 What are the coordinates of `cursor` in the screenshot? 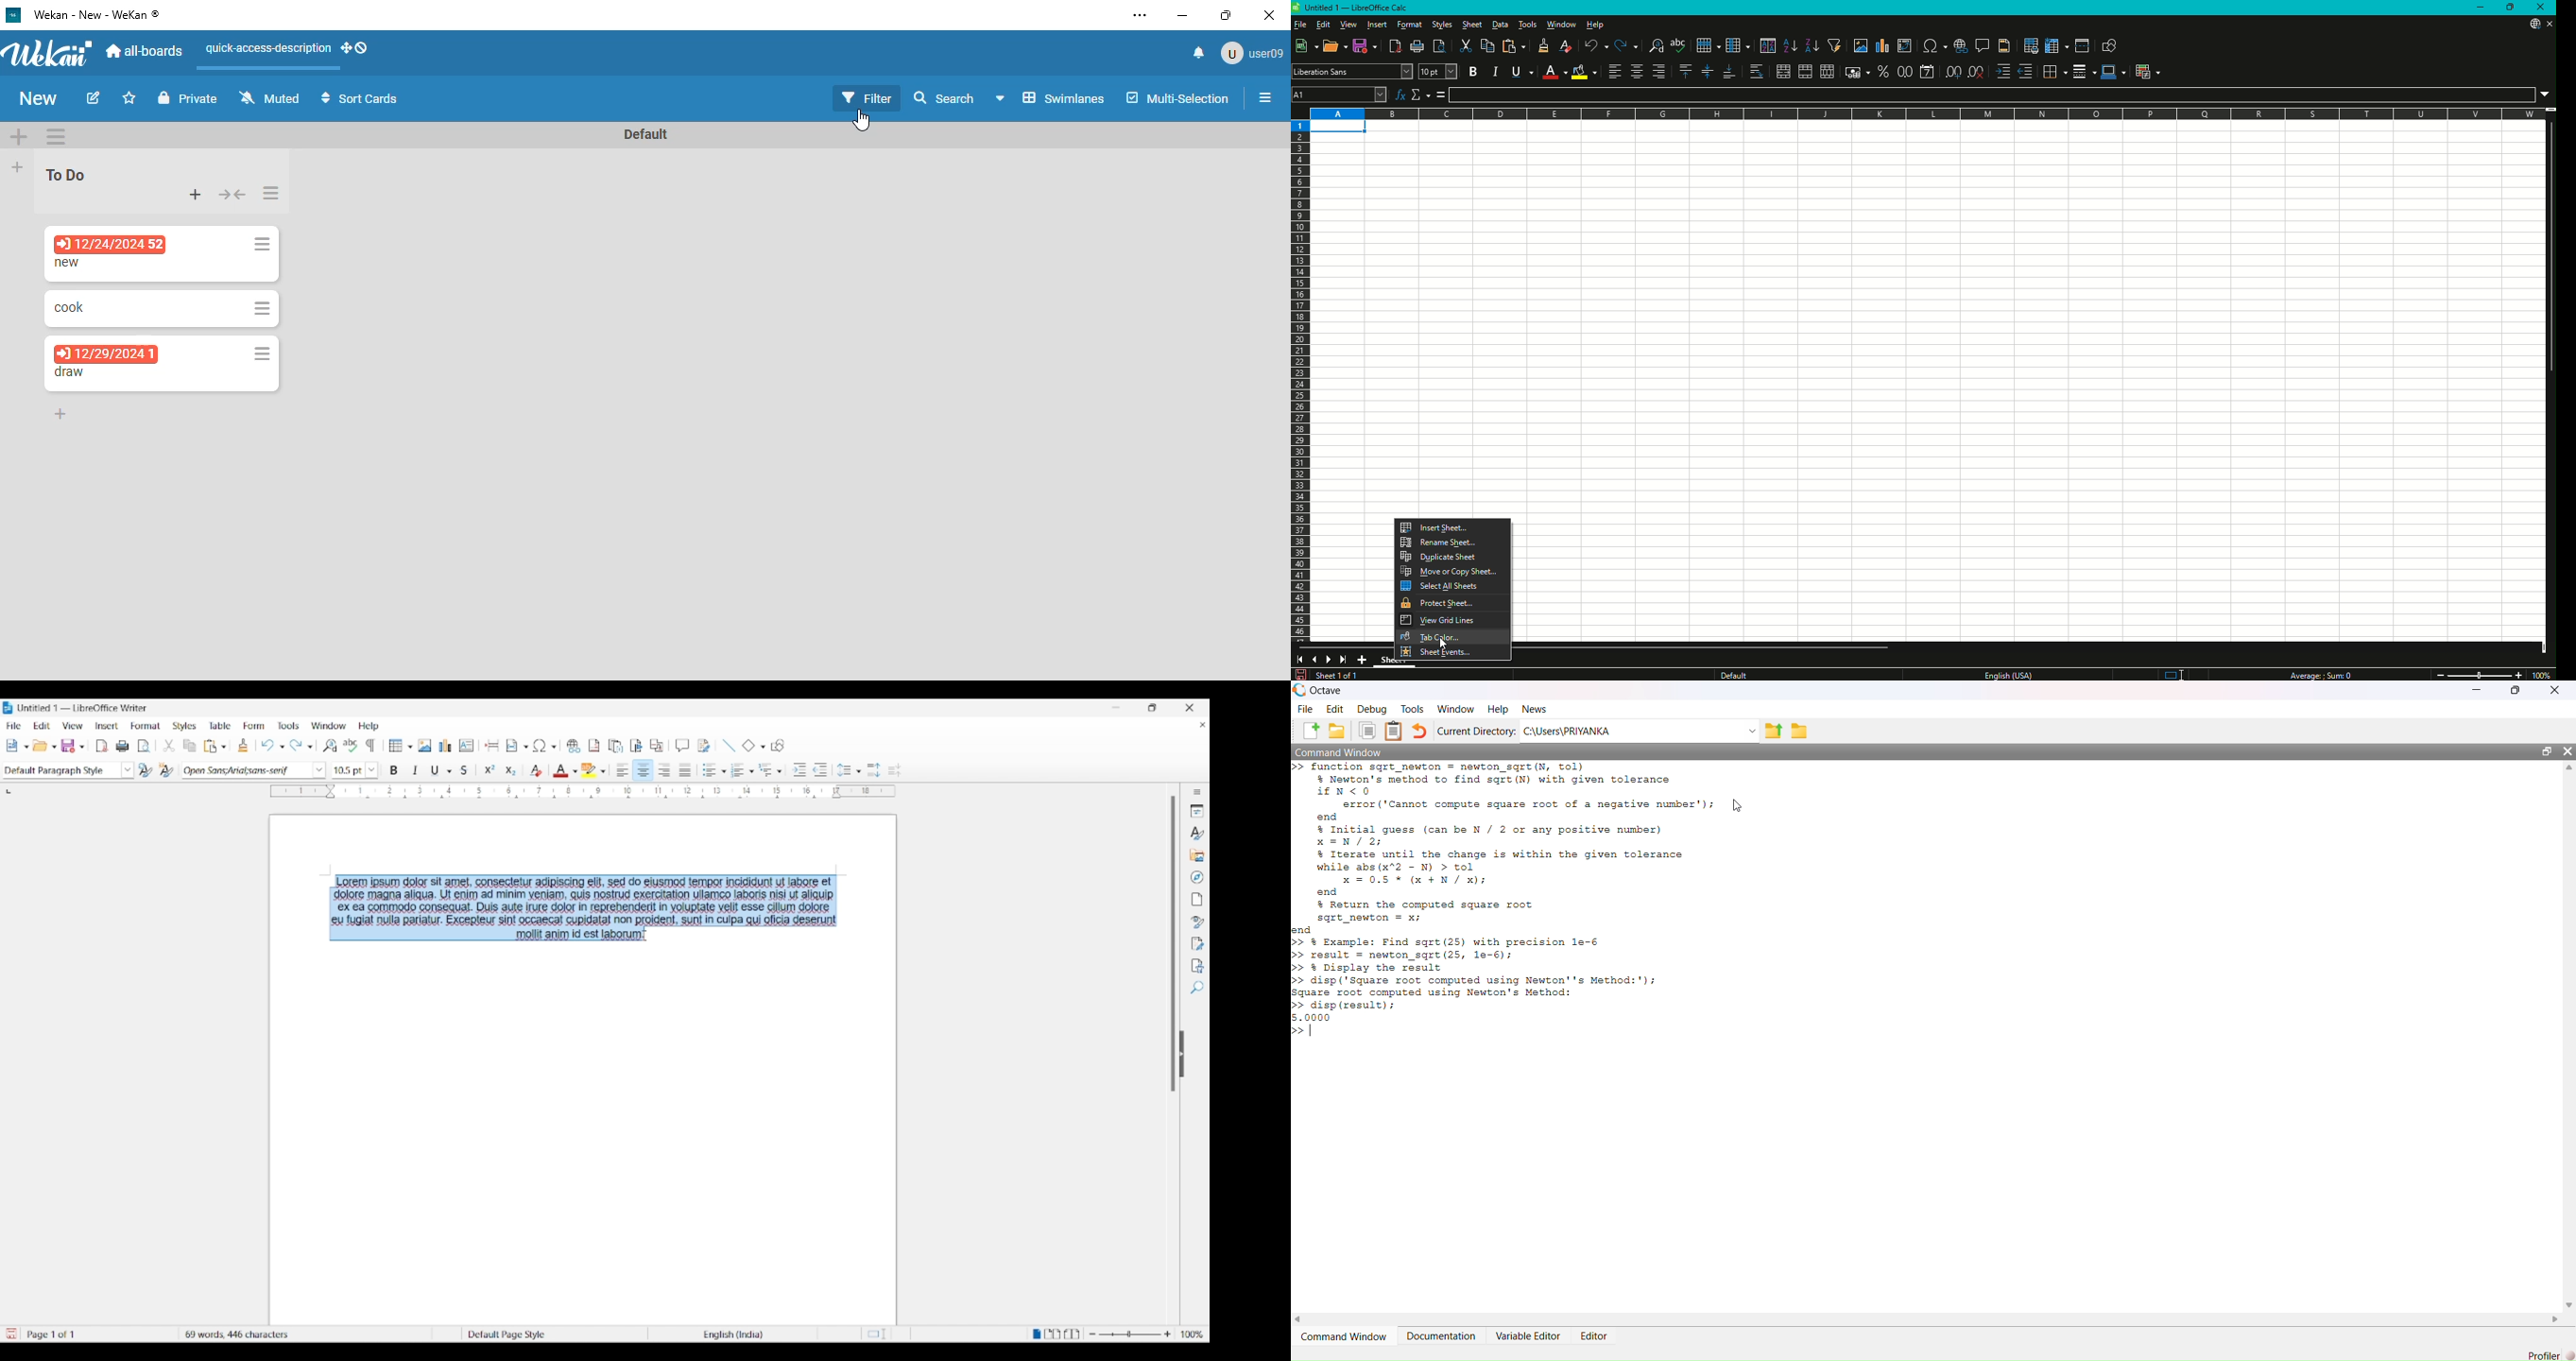 It's located at (862, 122).